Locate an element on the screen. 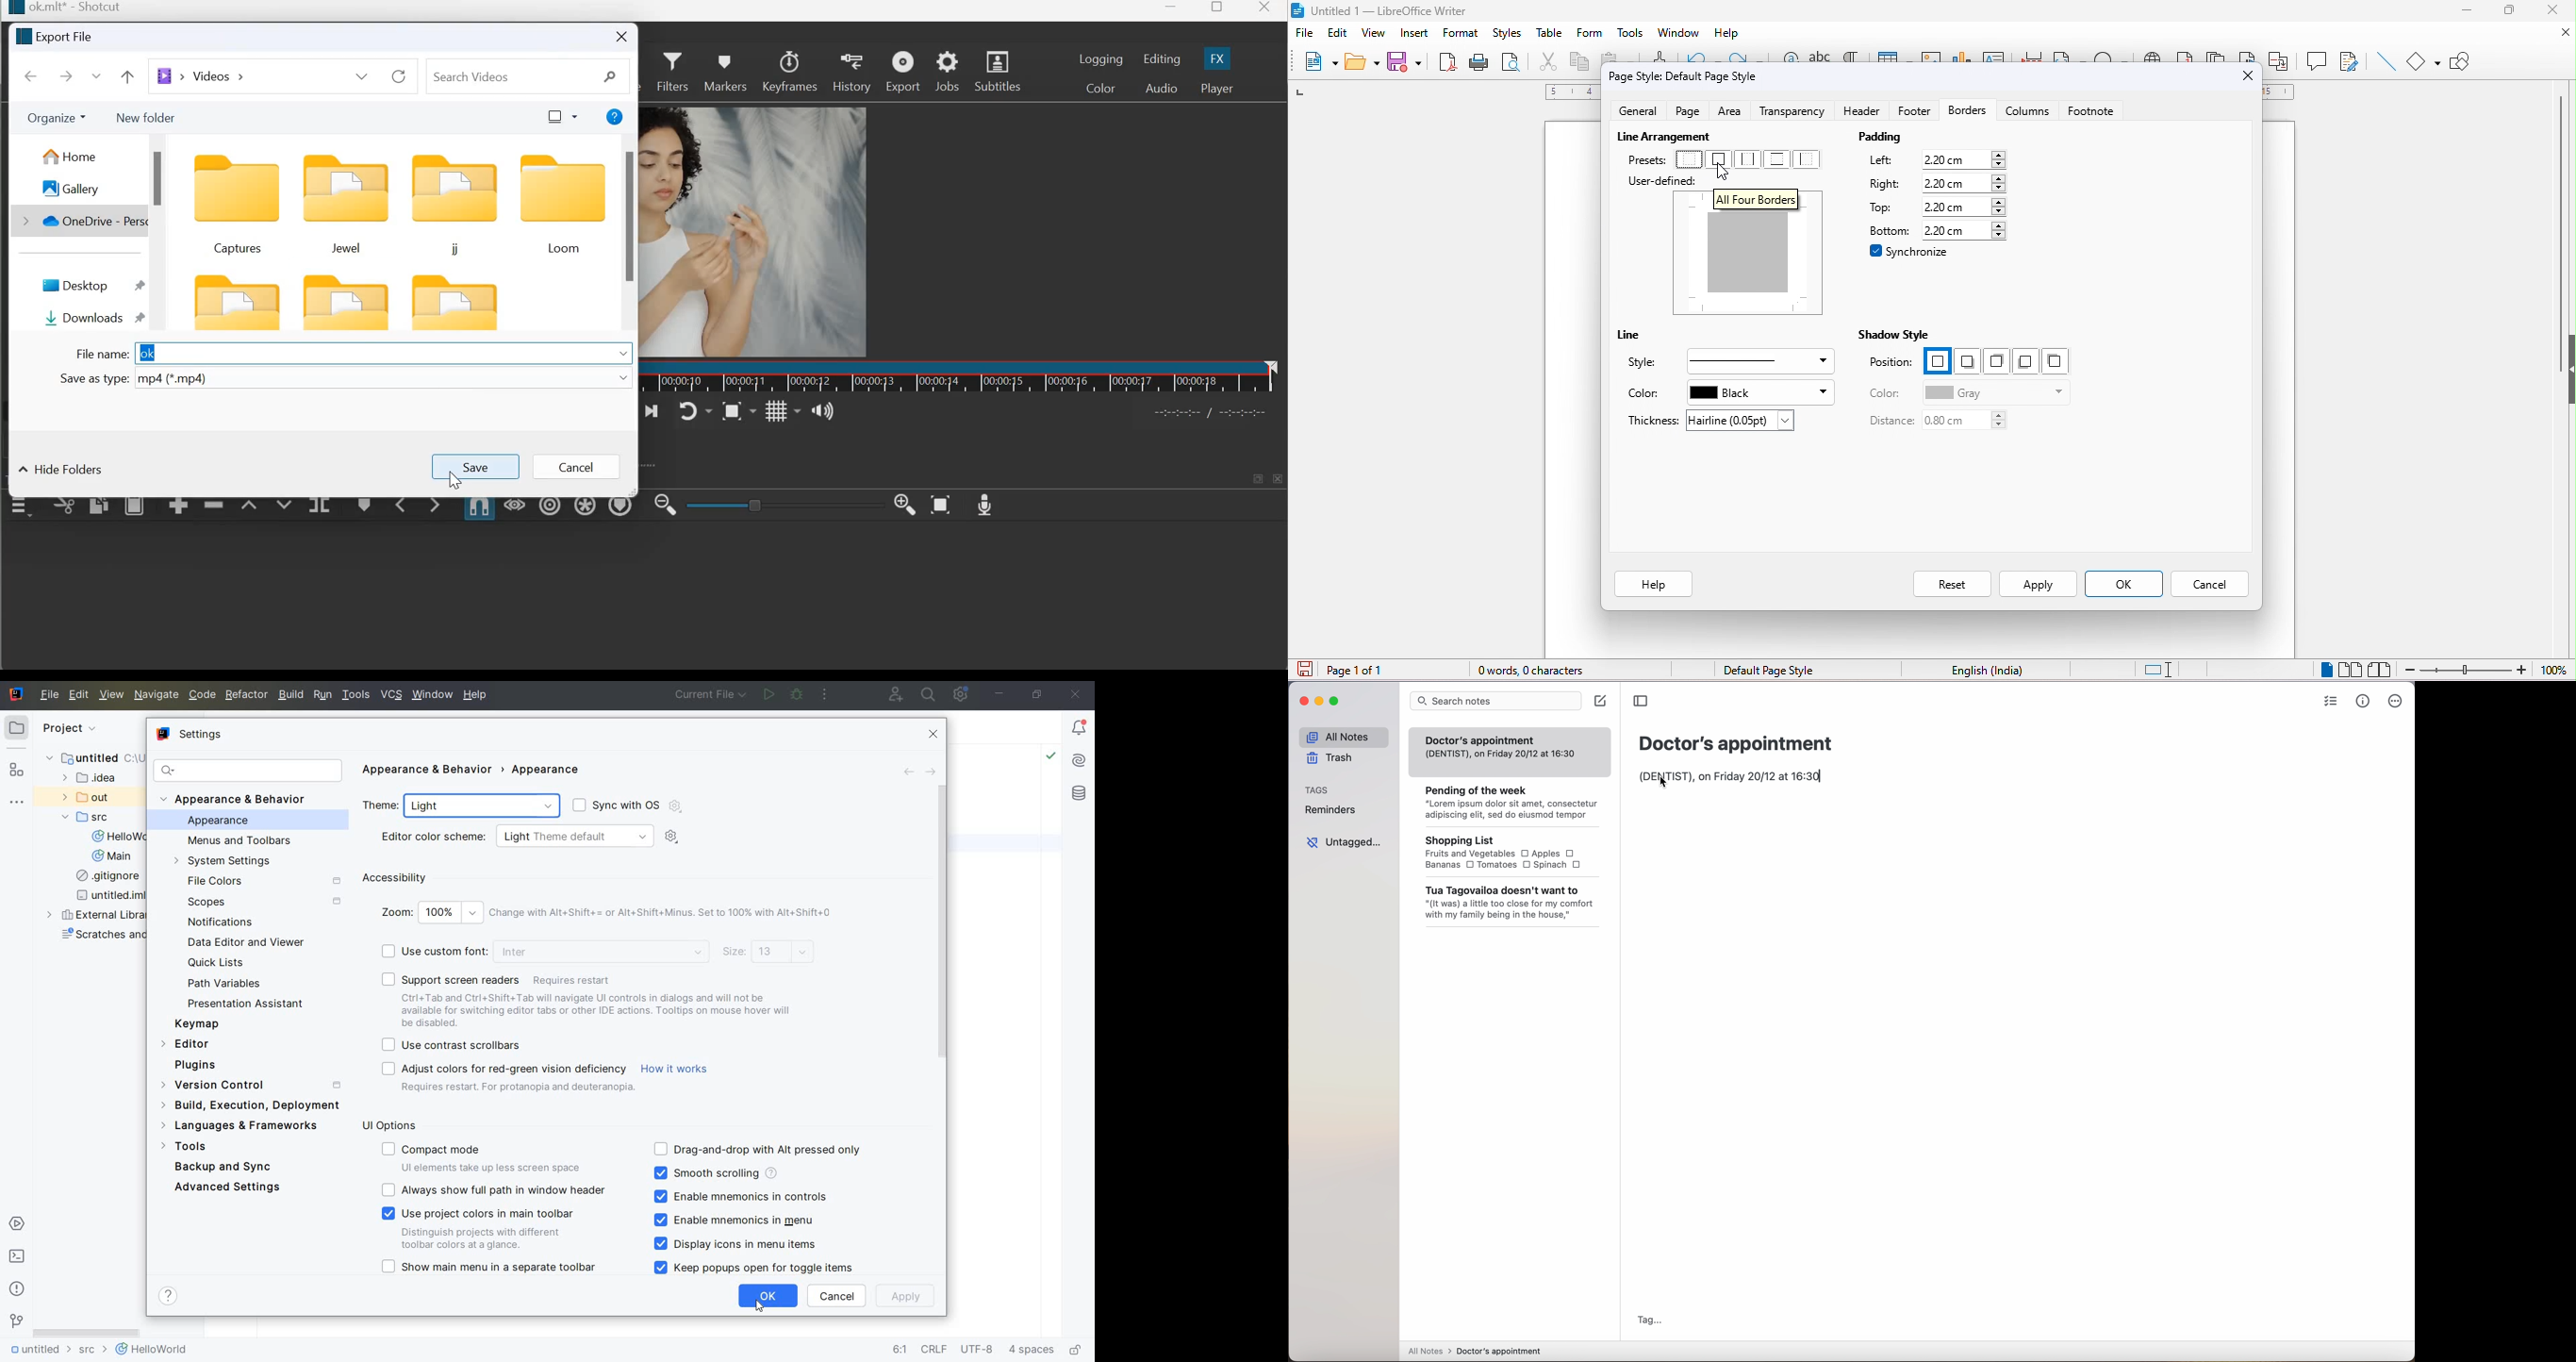 This screenshot has width=2576, height=1372. more options is located at coordinates (2395, 704).